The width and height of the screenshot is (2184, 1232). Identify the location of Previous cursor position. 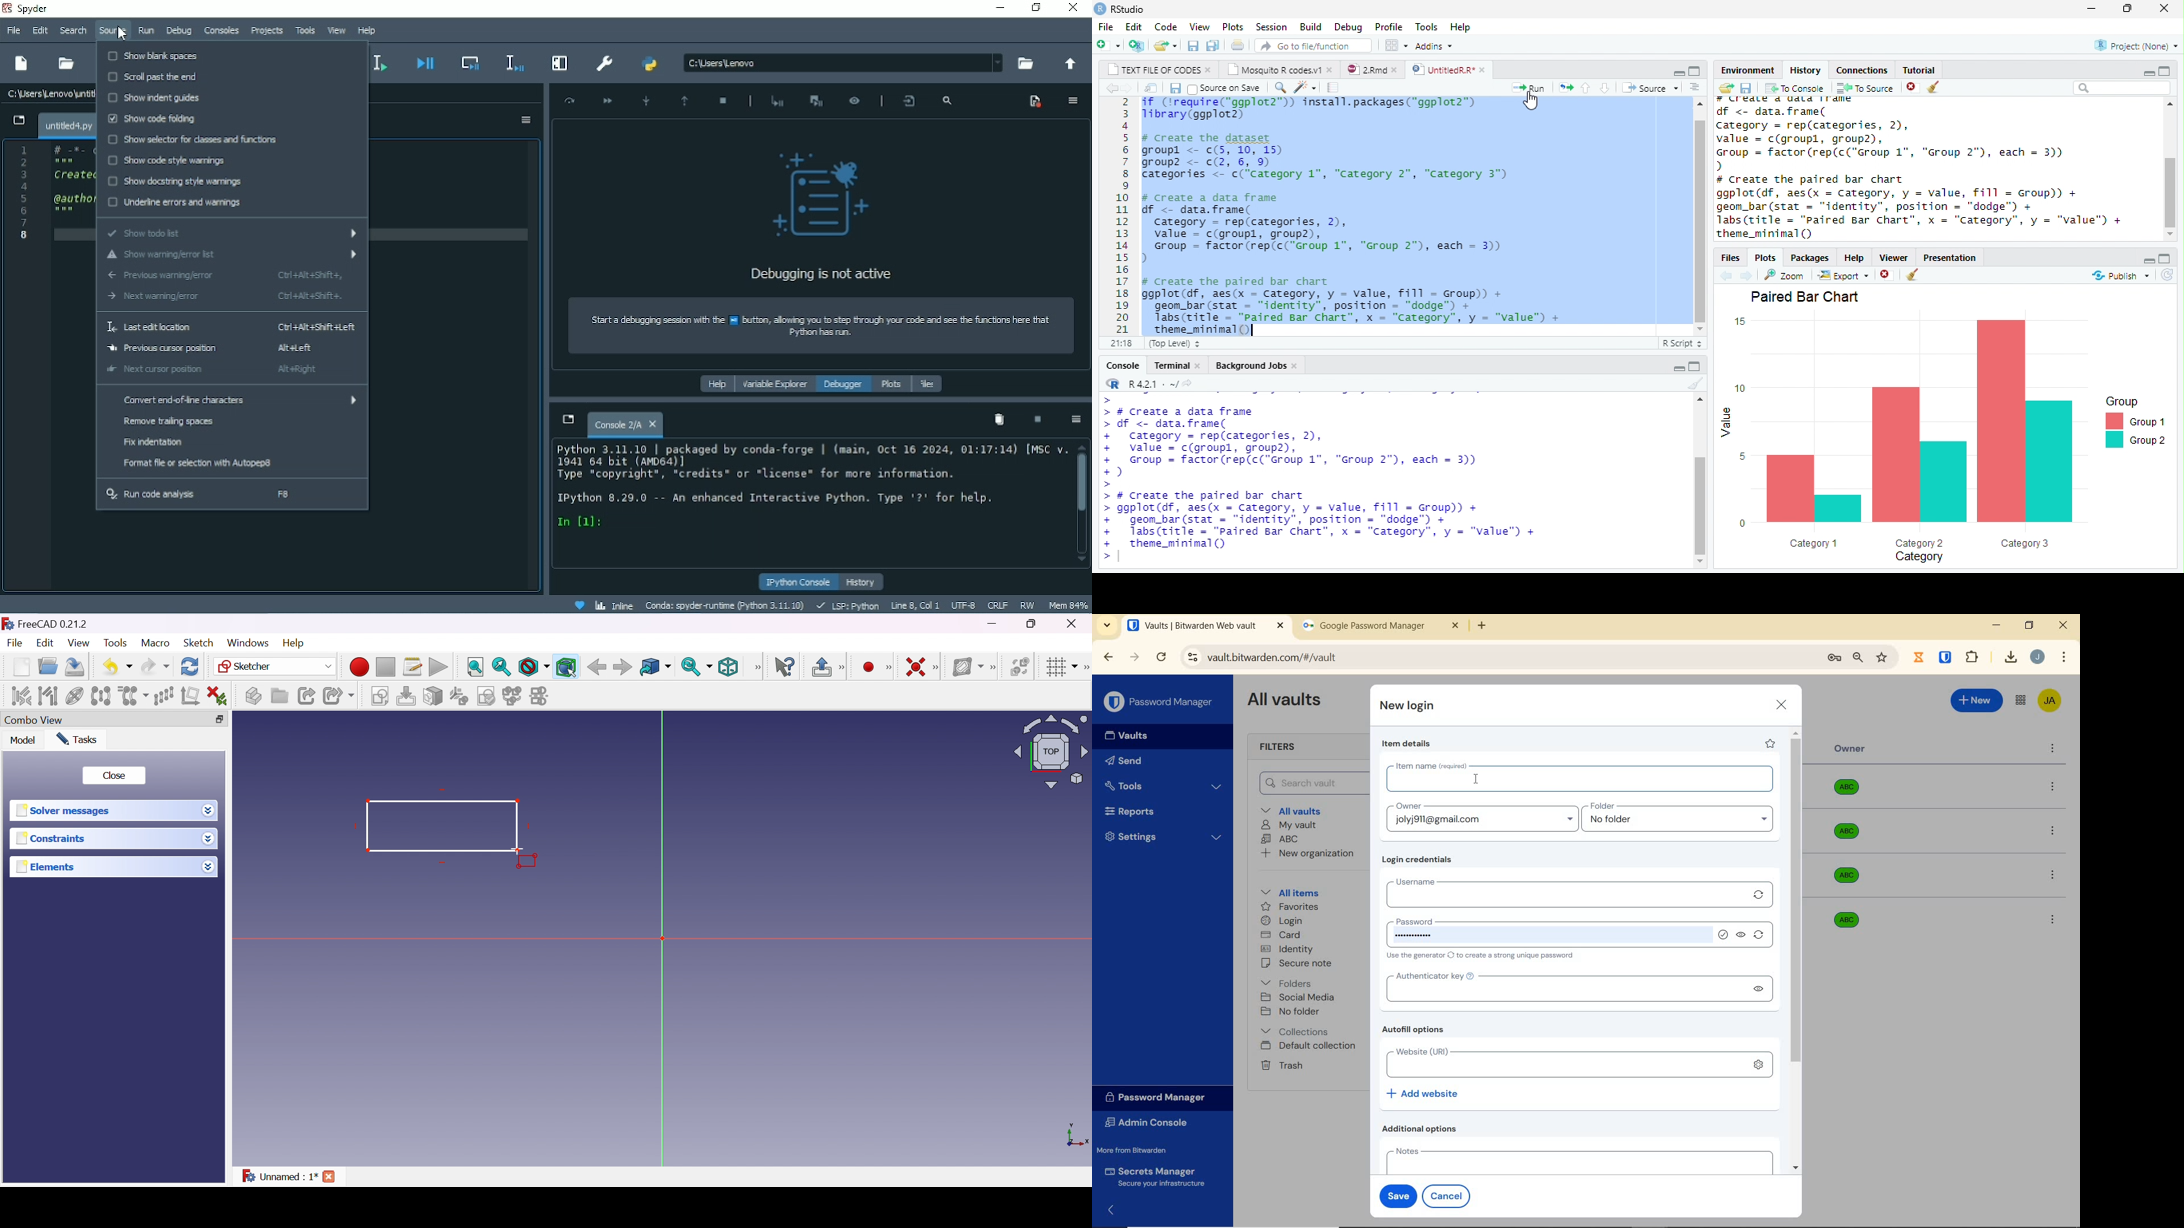
(228, 348).